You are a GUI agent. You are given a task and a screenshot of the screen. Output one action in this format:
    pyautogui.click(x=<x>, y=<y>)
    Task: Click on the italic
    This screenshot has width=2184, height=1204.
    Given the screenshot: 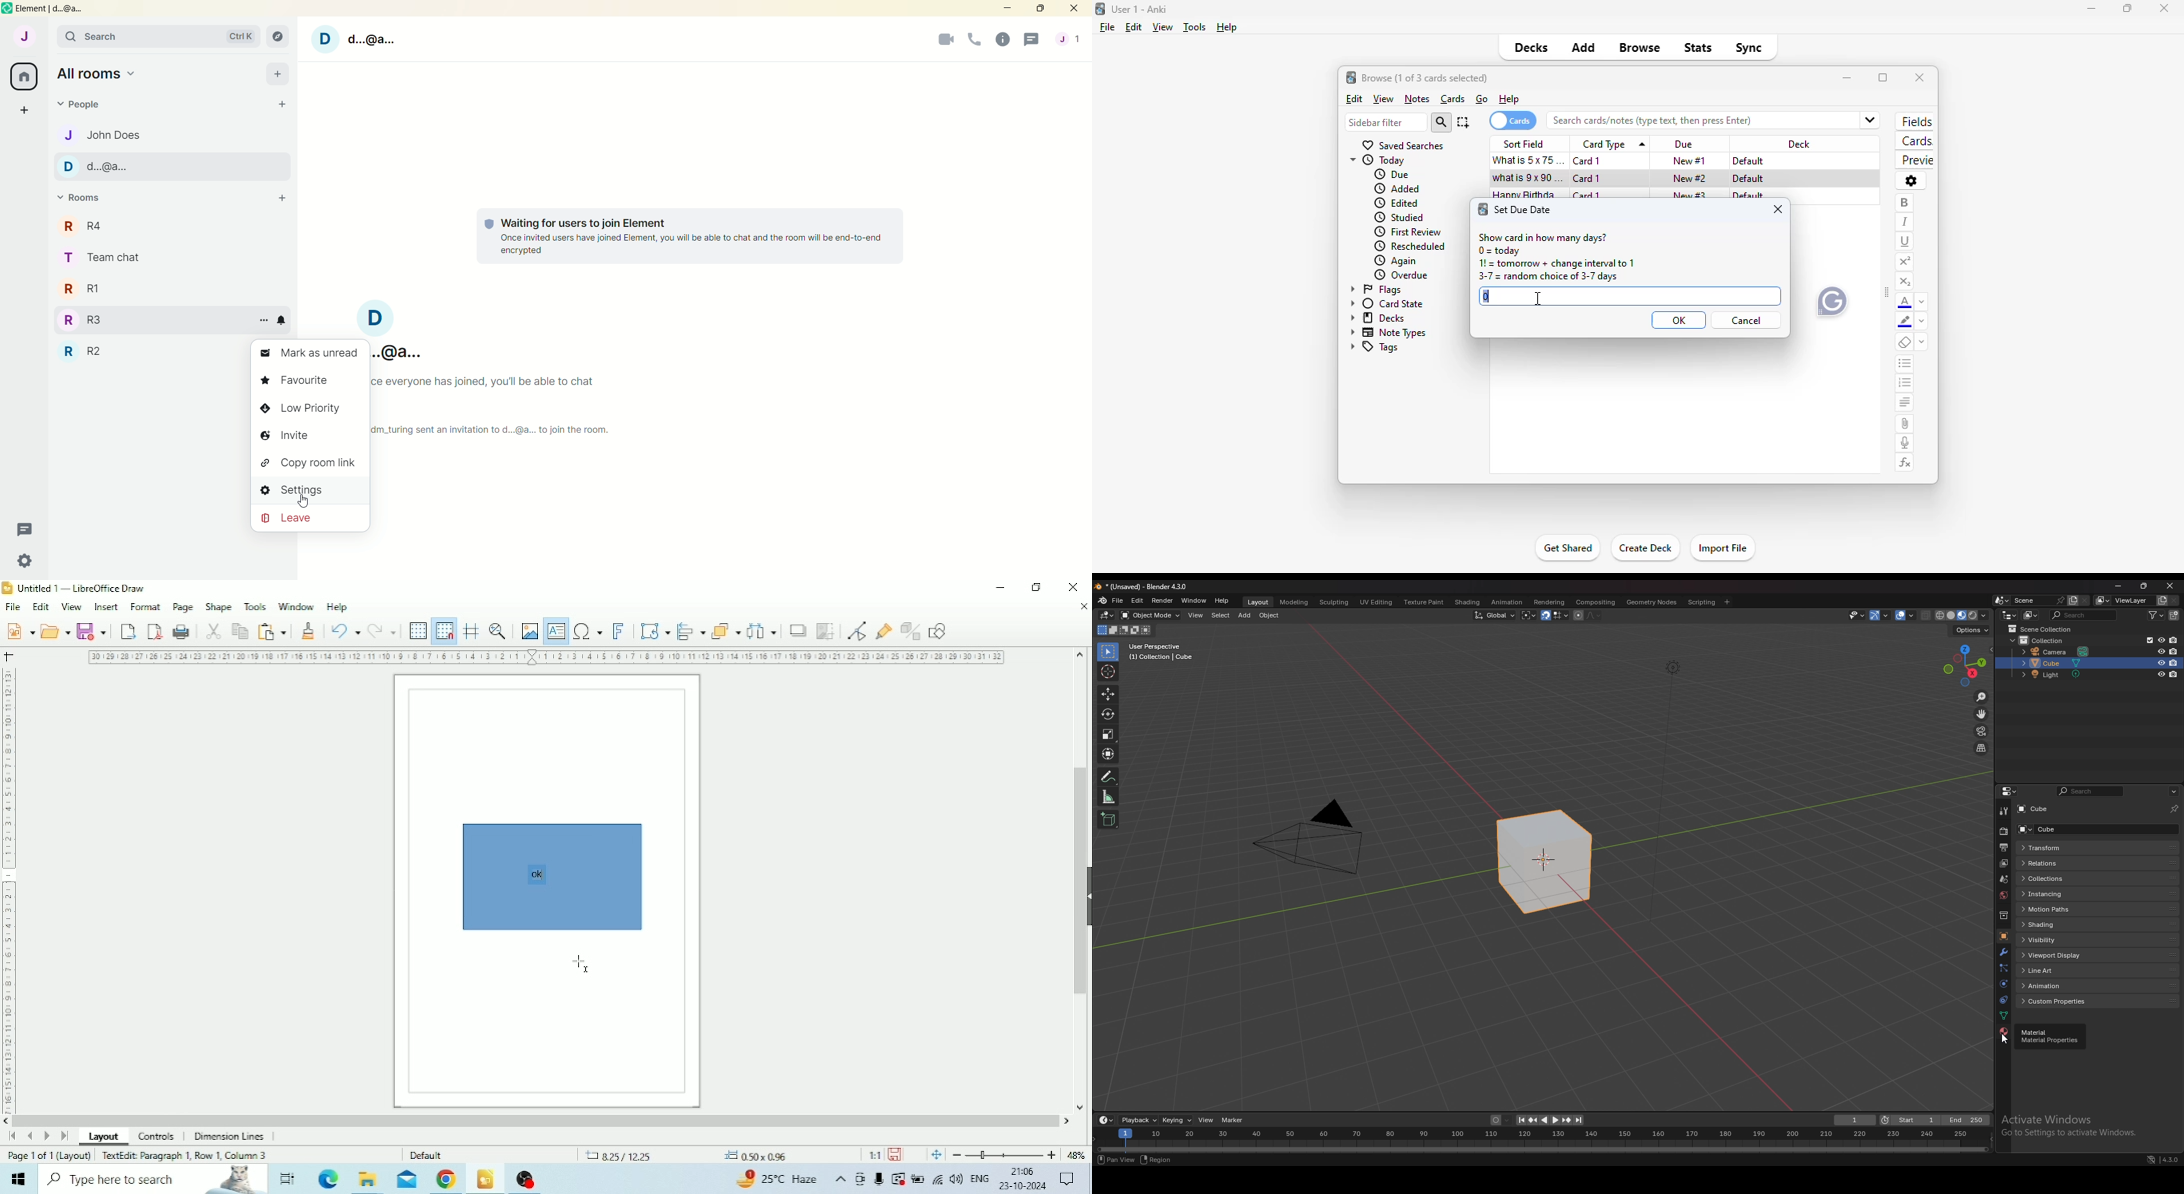 What is the action you would take?
    pyautogui.click(x=1903, y=222)
    